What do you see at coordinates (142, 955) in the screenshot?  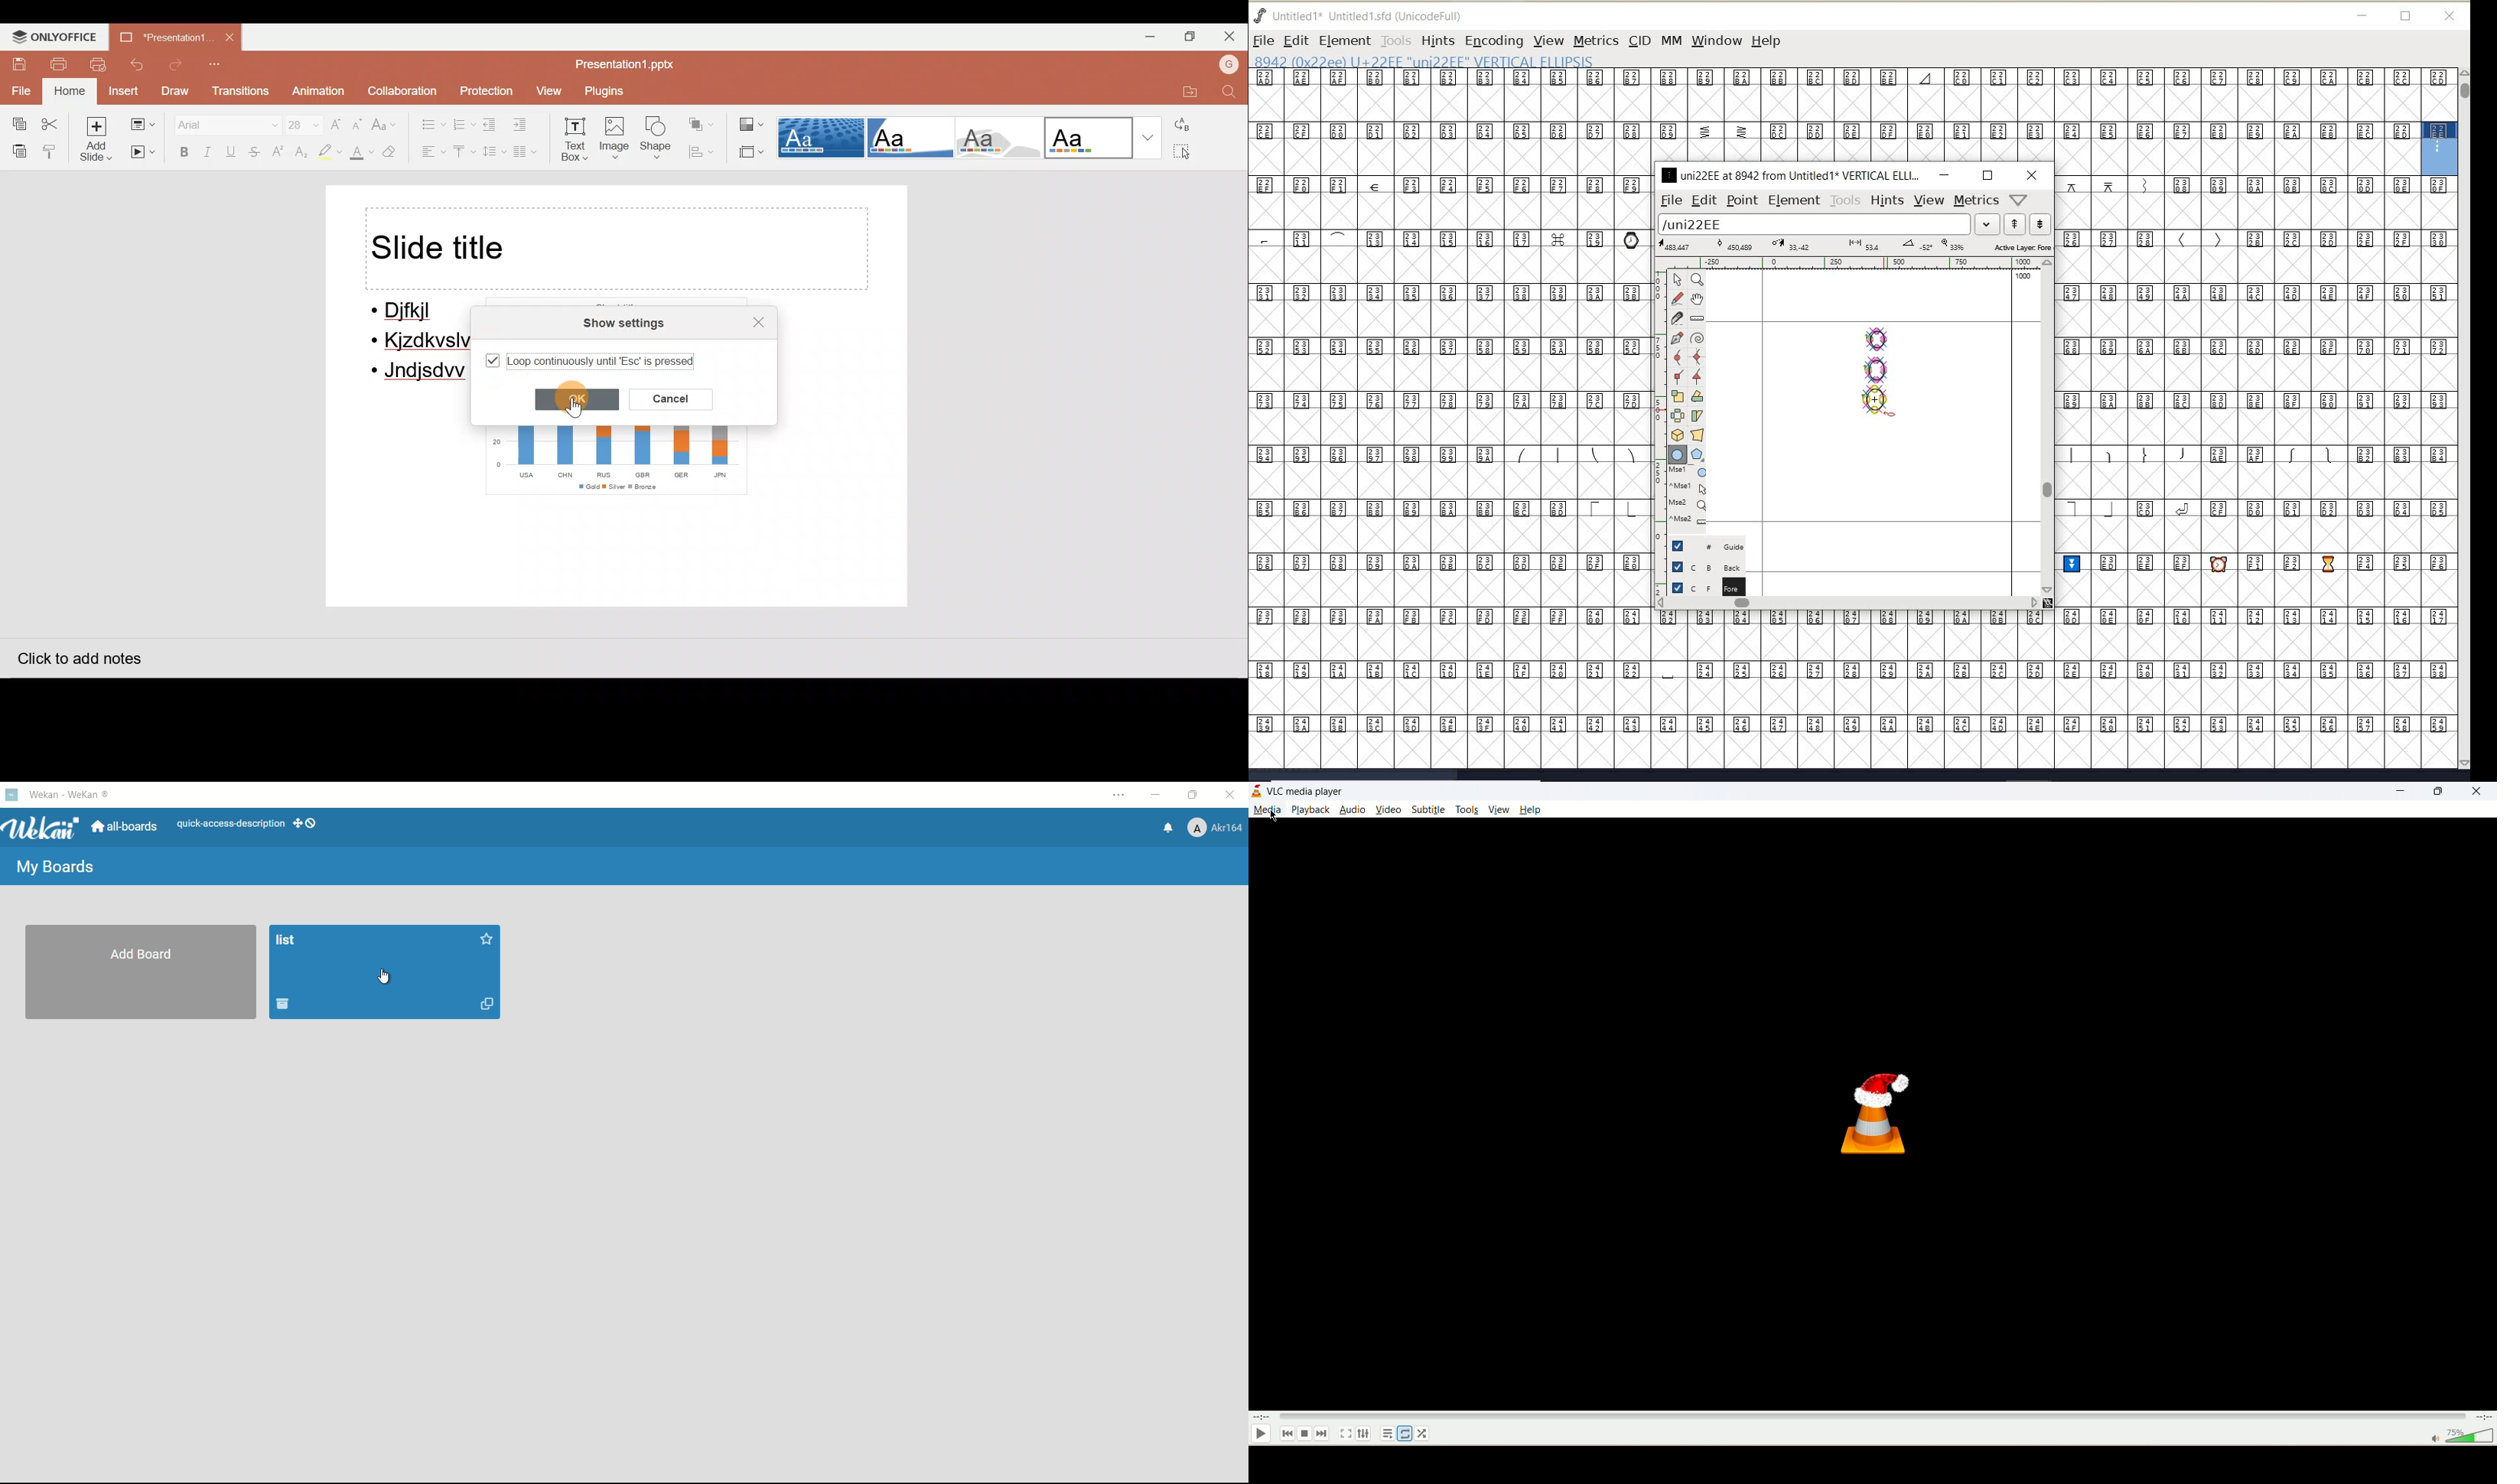 I see `add board` at bounding box center [142, 955].